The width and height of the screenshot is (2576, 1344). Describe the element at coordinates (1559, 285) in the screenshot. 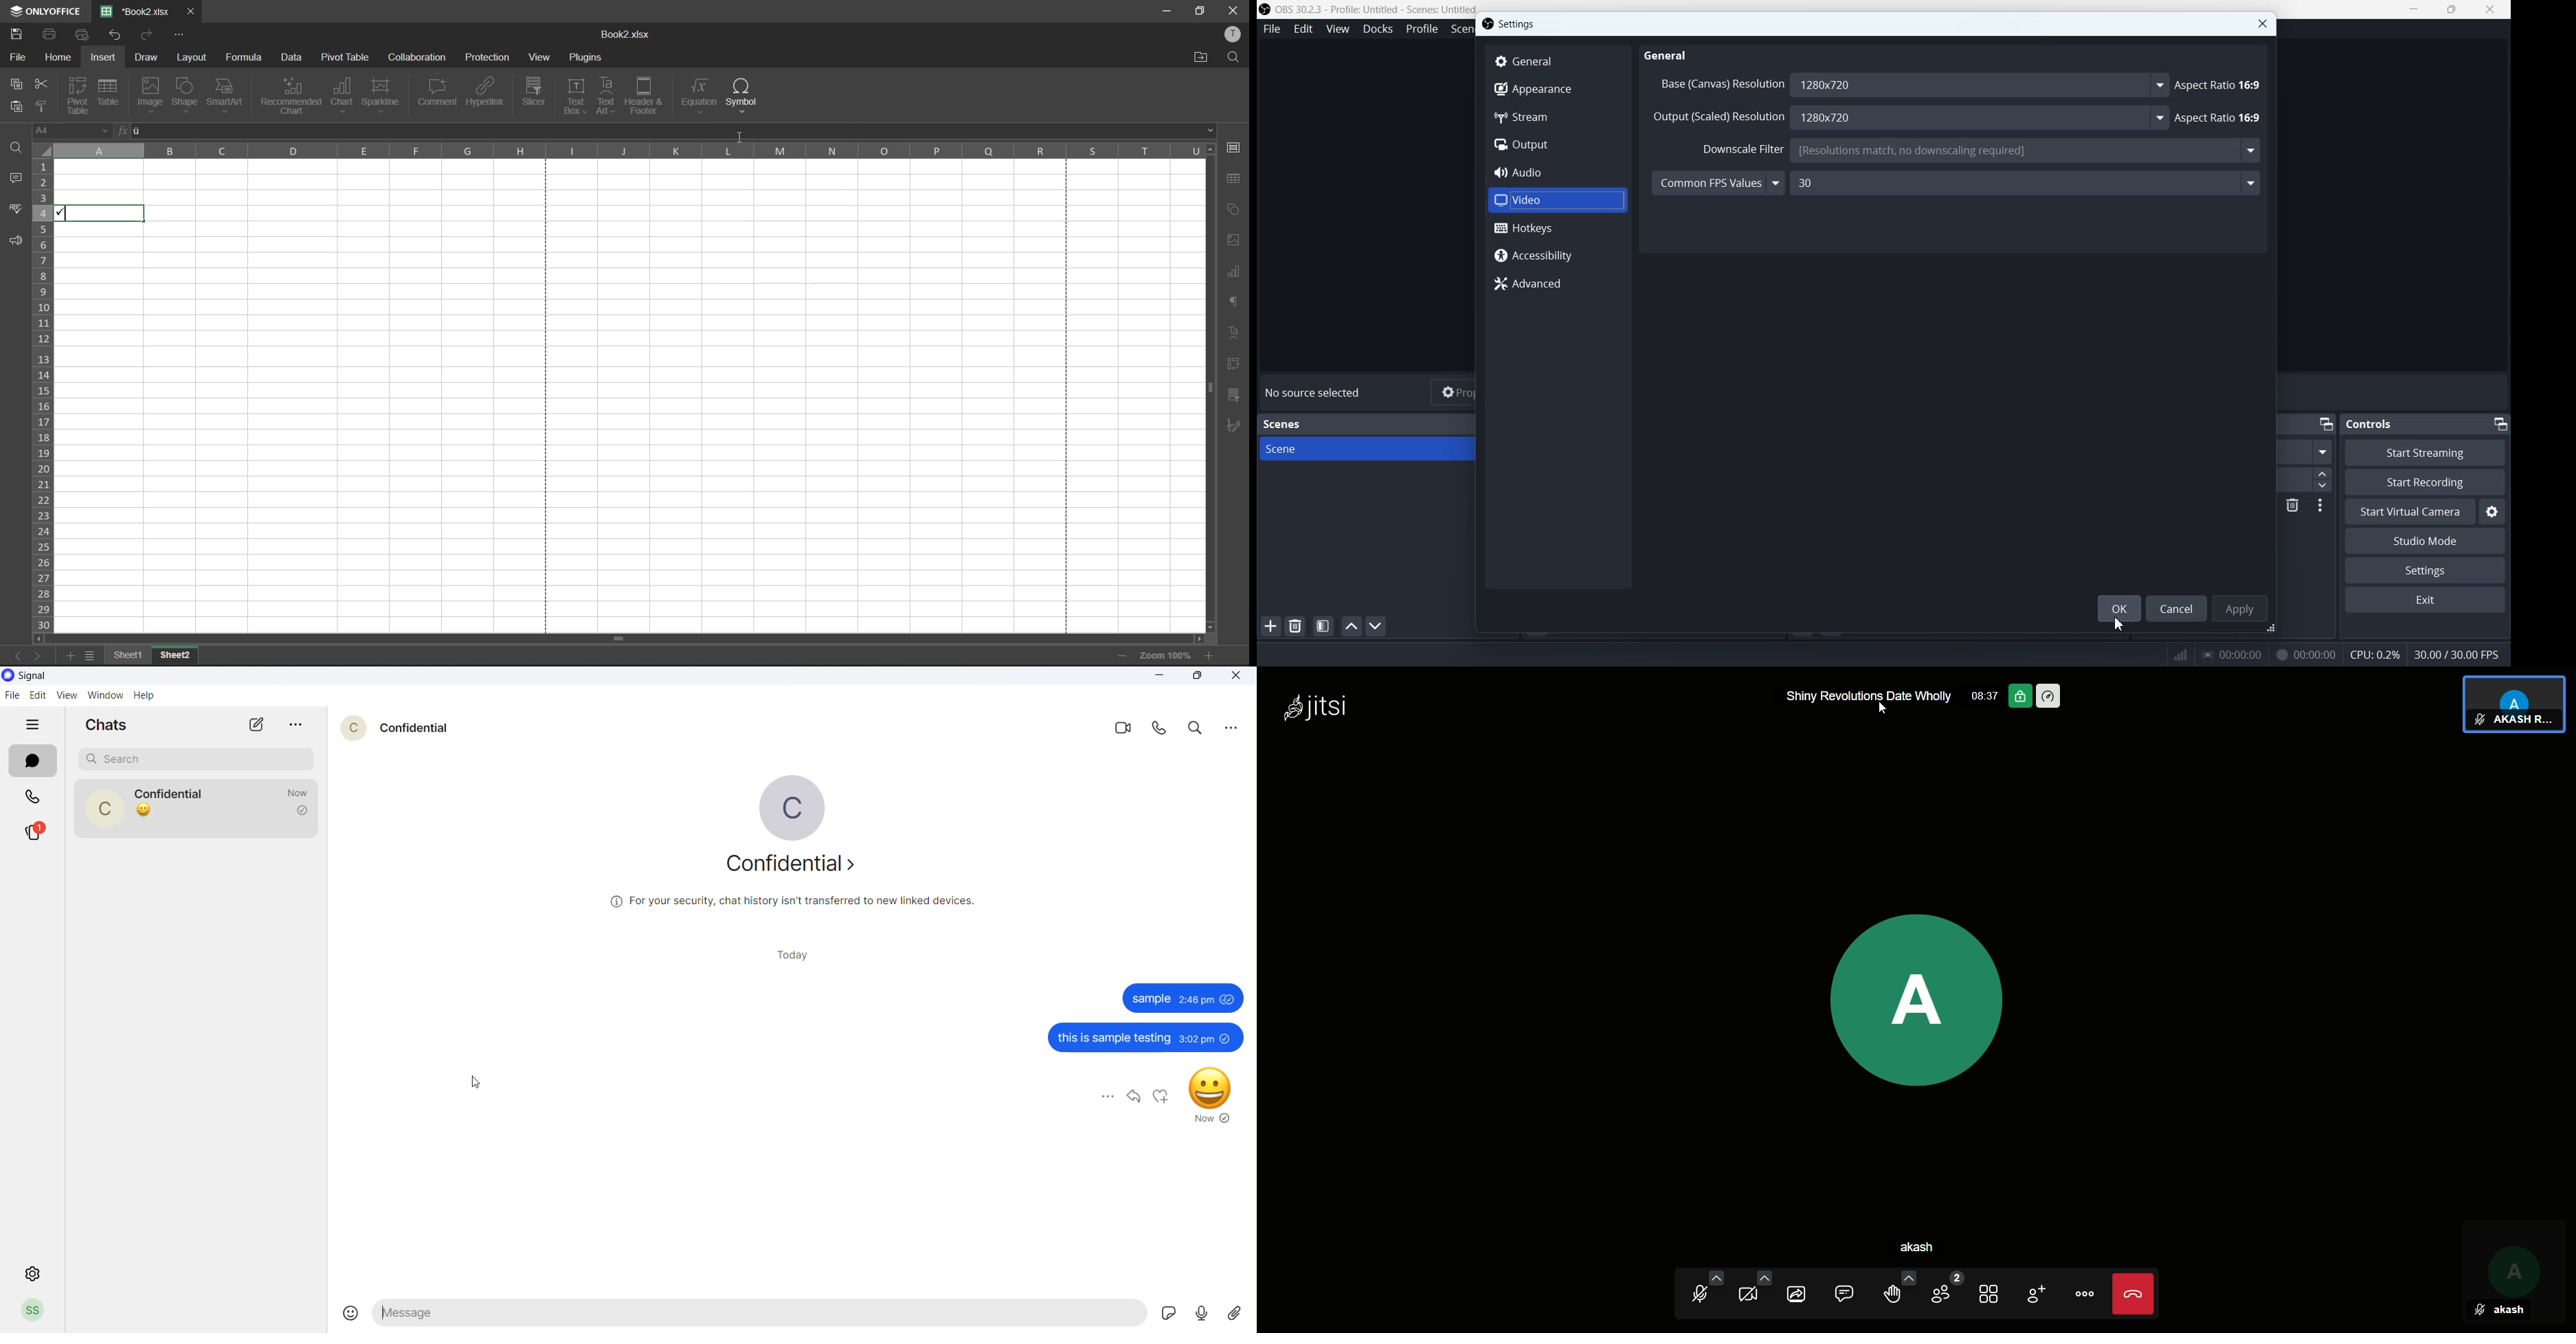

I see `Advanced` at that location.